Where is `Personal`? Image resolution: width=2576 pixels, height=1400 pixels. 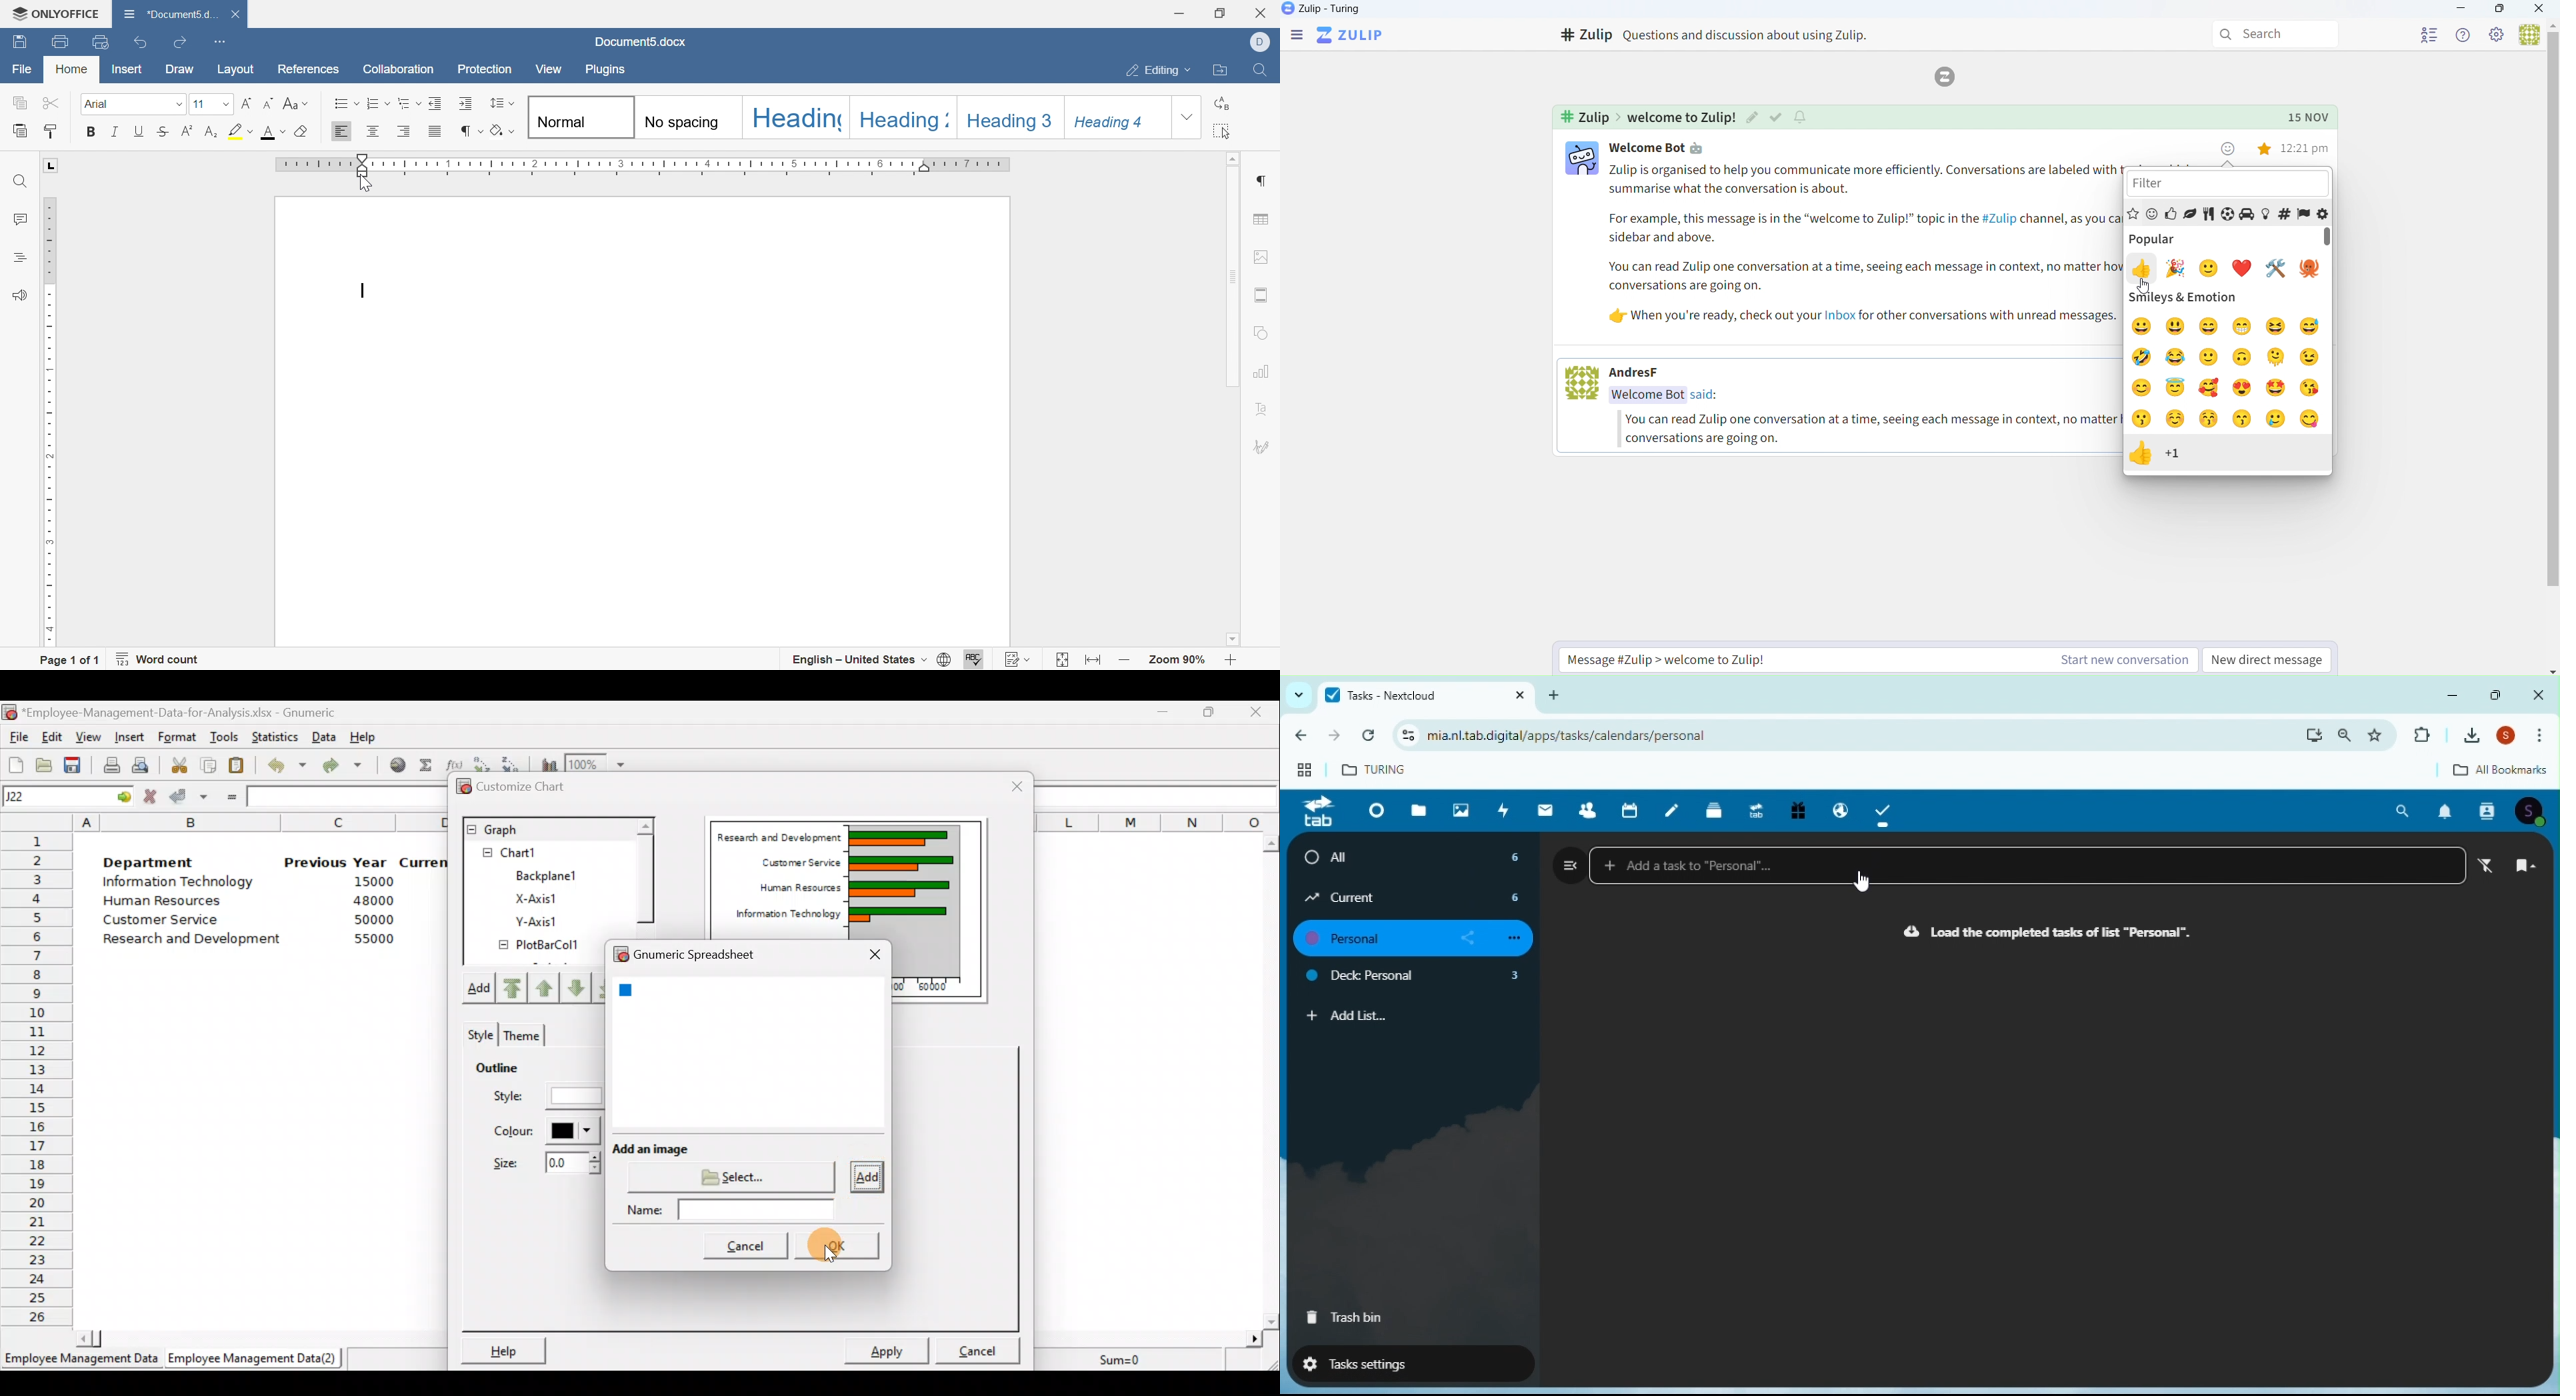 Personal is located at coordinates (1408, 939).